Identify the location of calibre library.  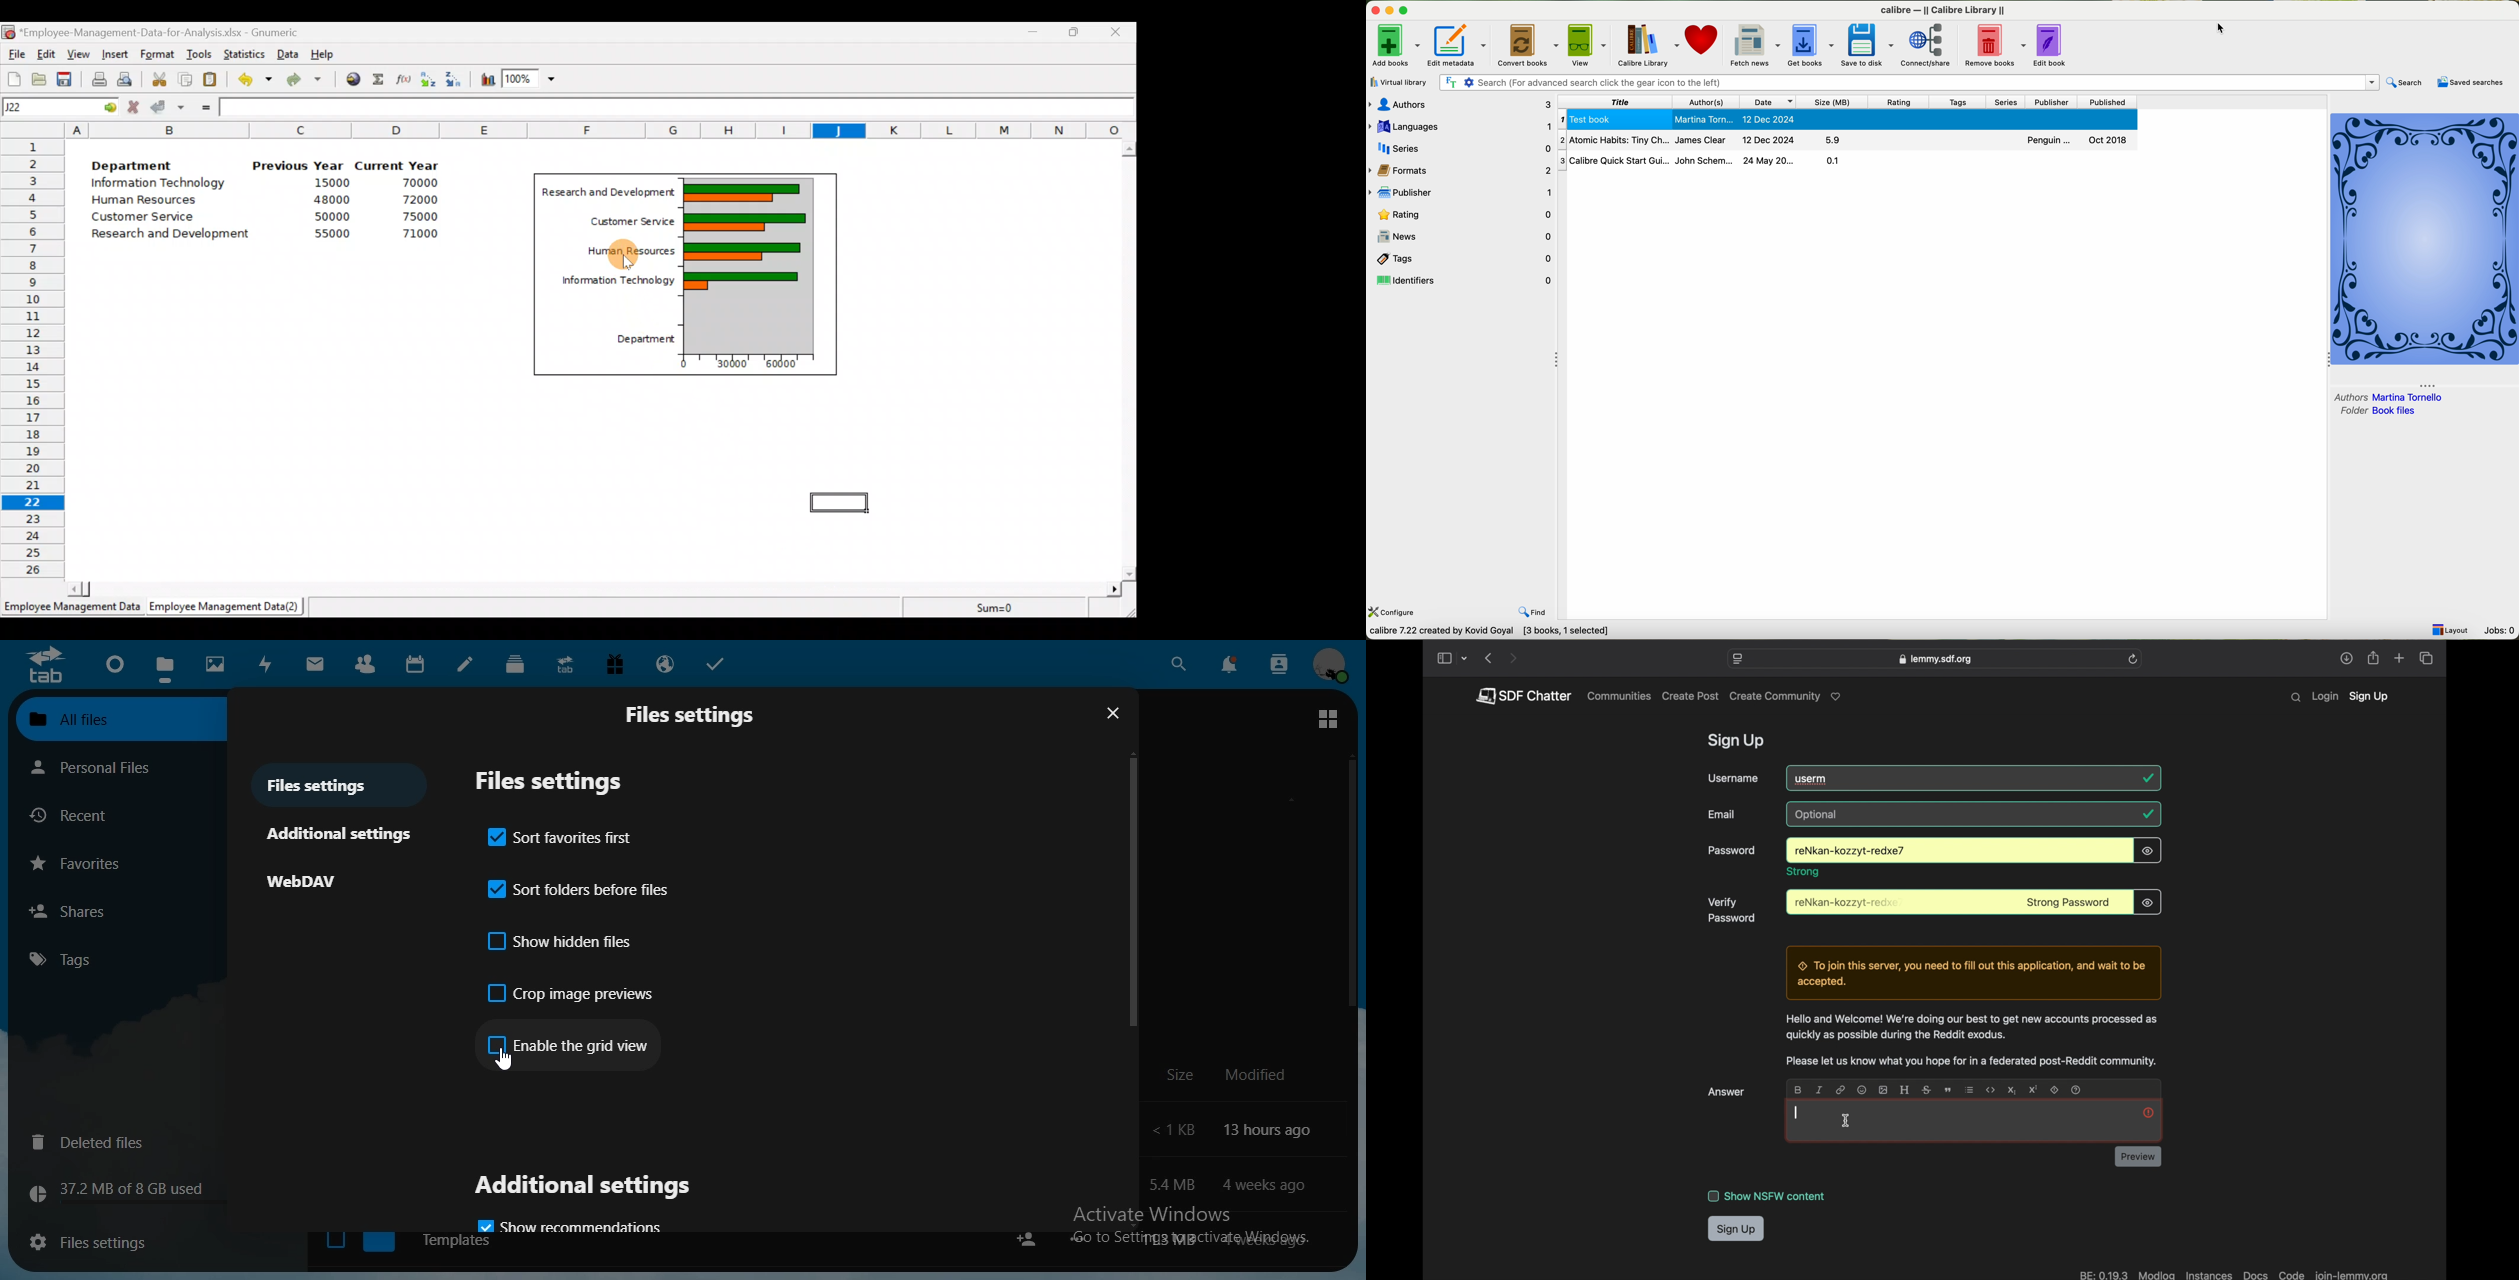
(1644, 44).